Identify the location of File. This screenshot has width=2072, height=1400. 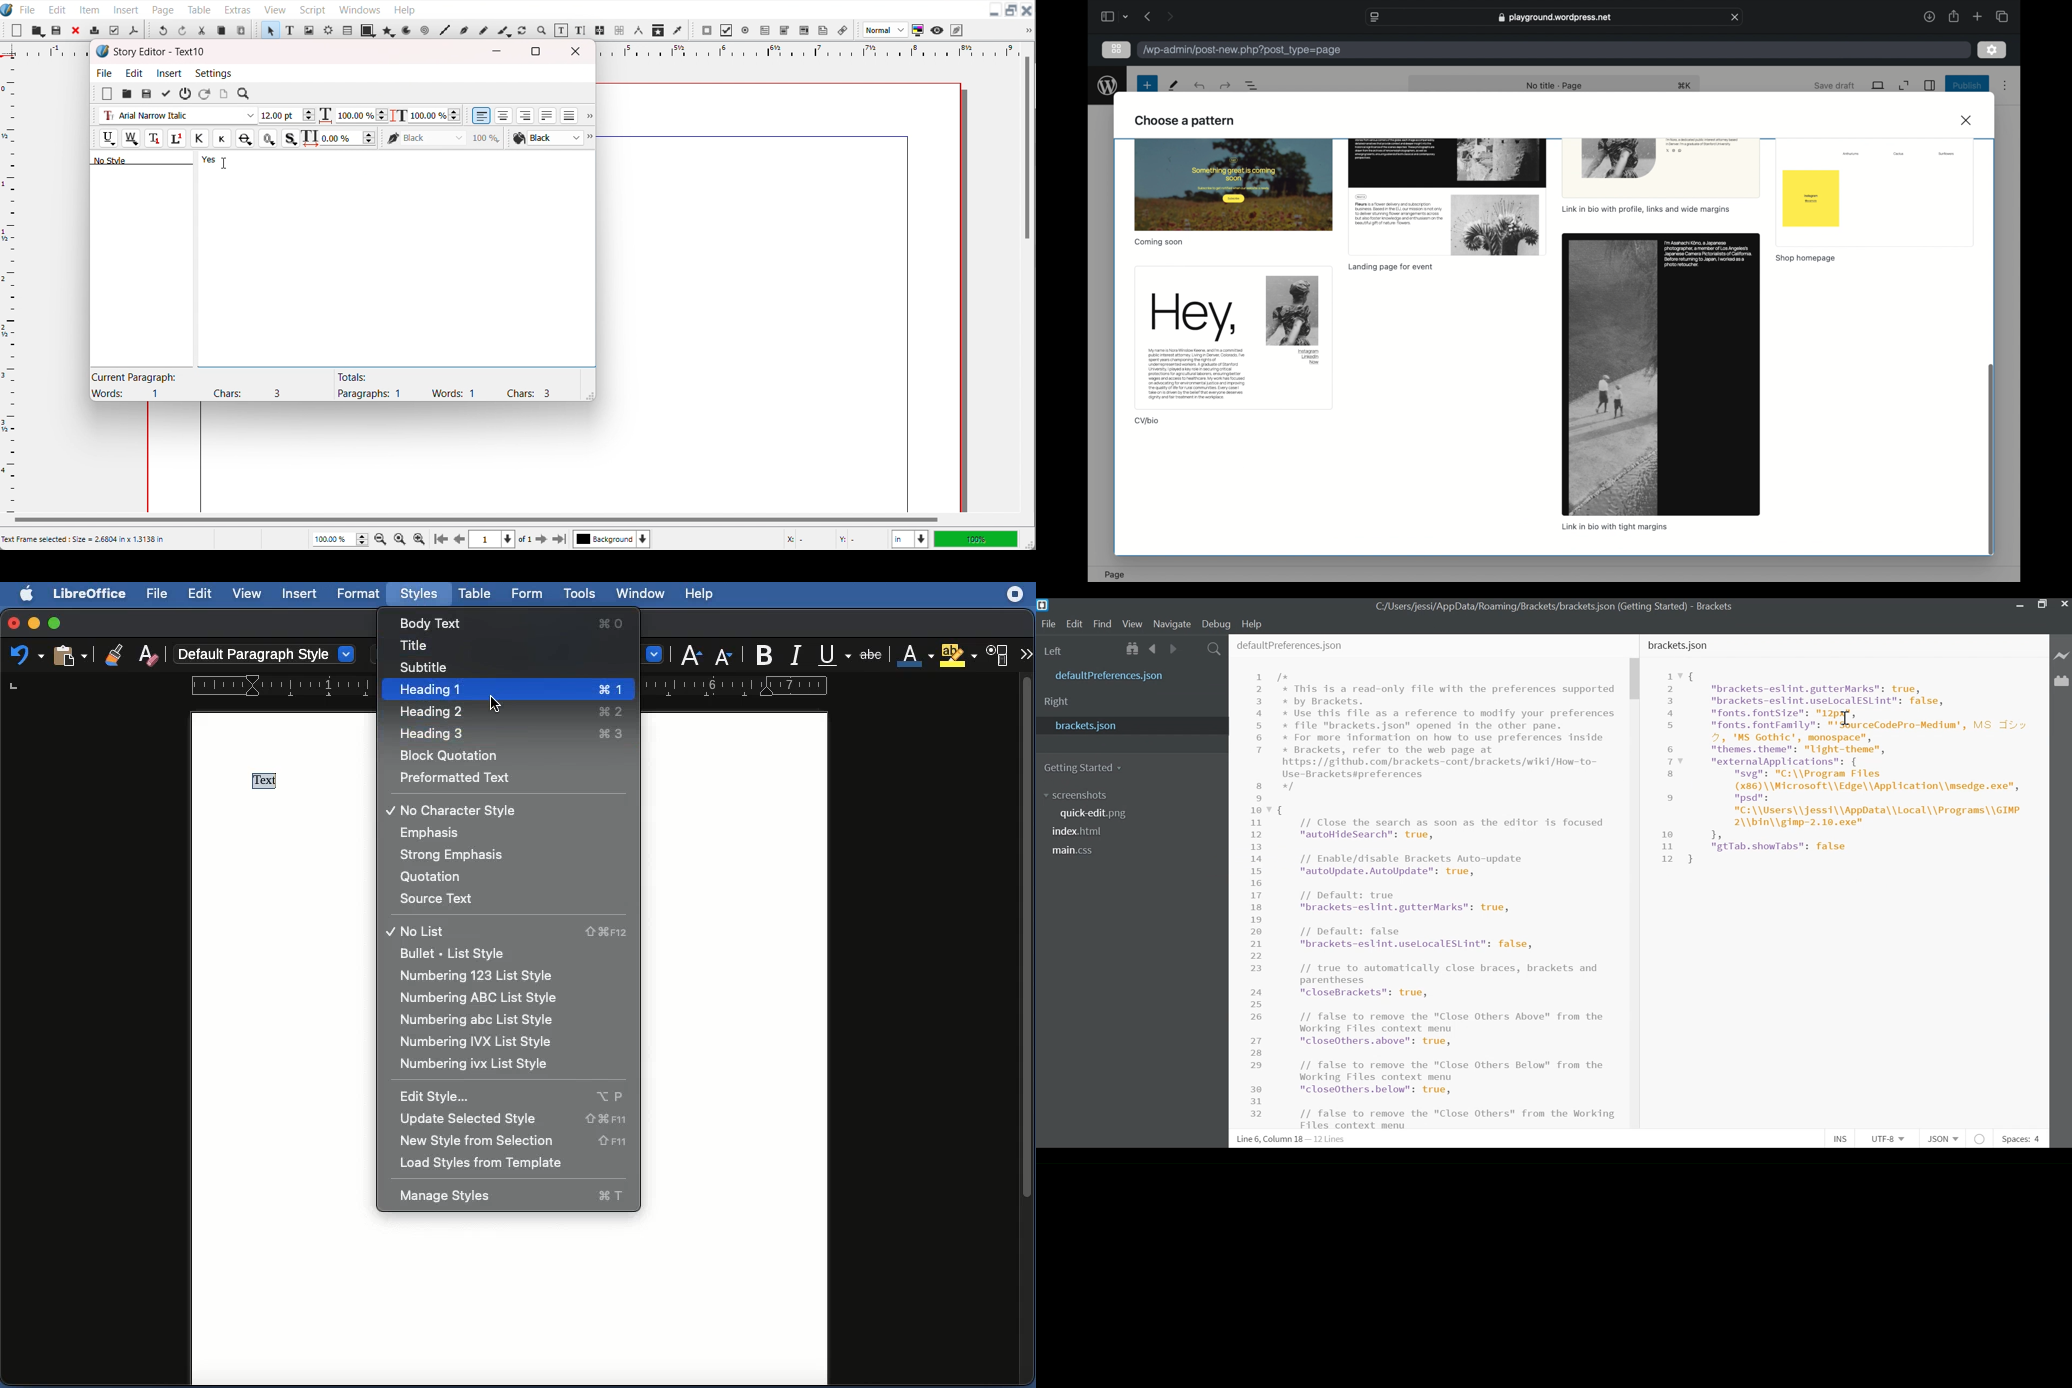
(28, 9).